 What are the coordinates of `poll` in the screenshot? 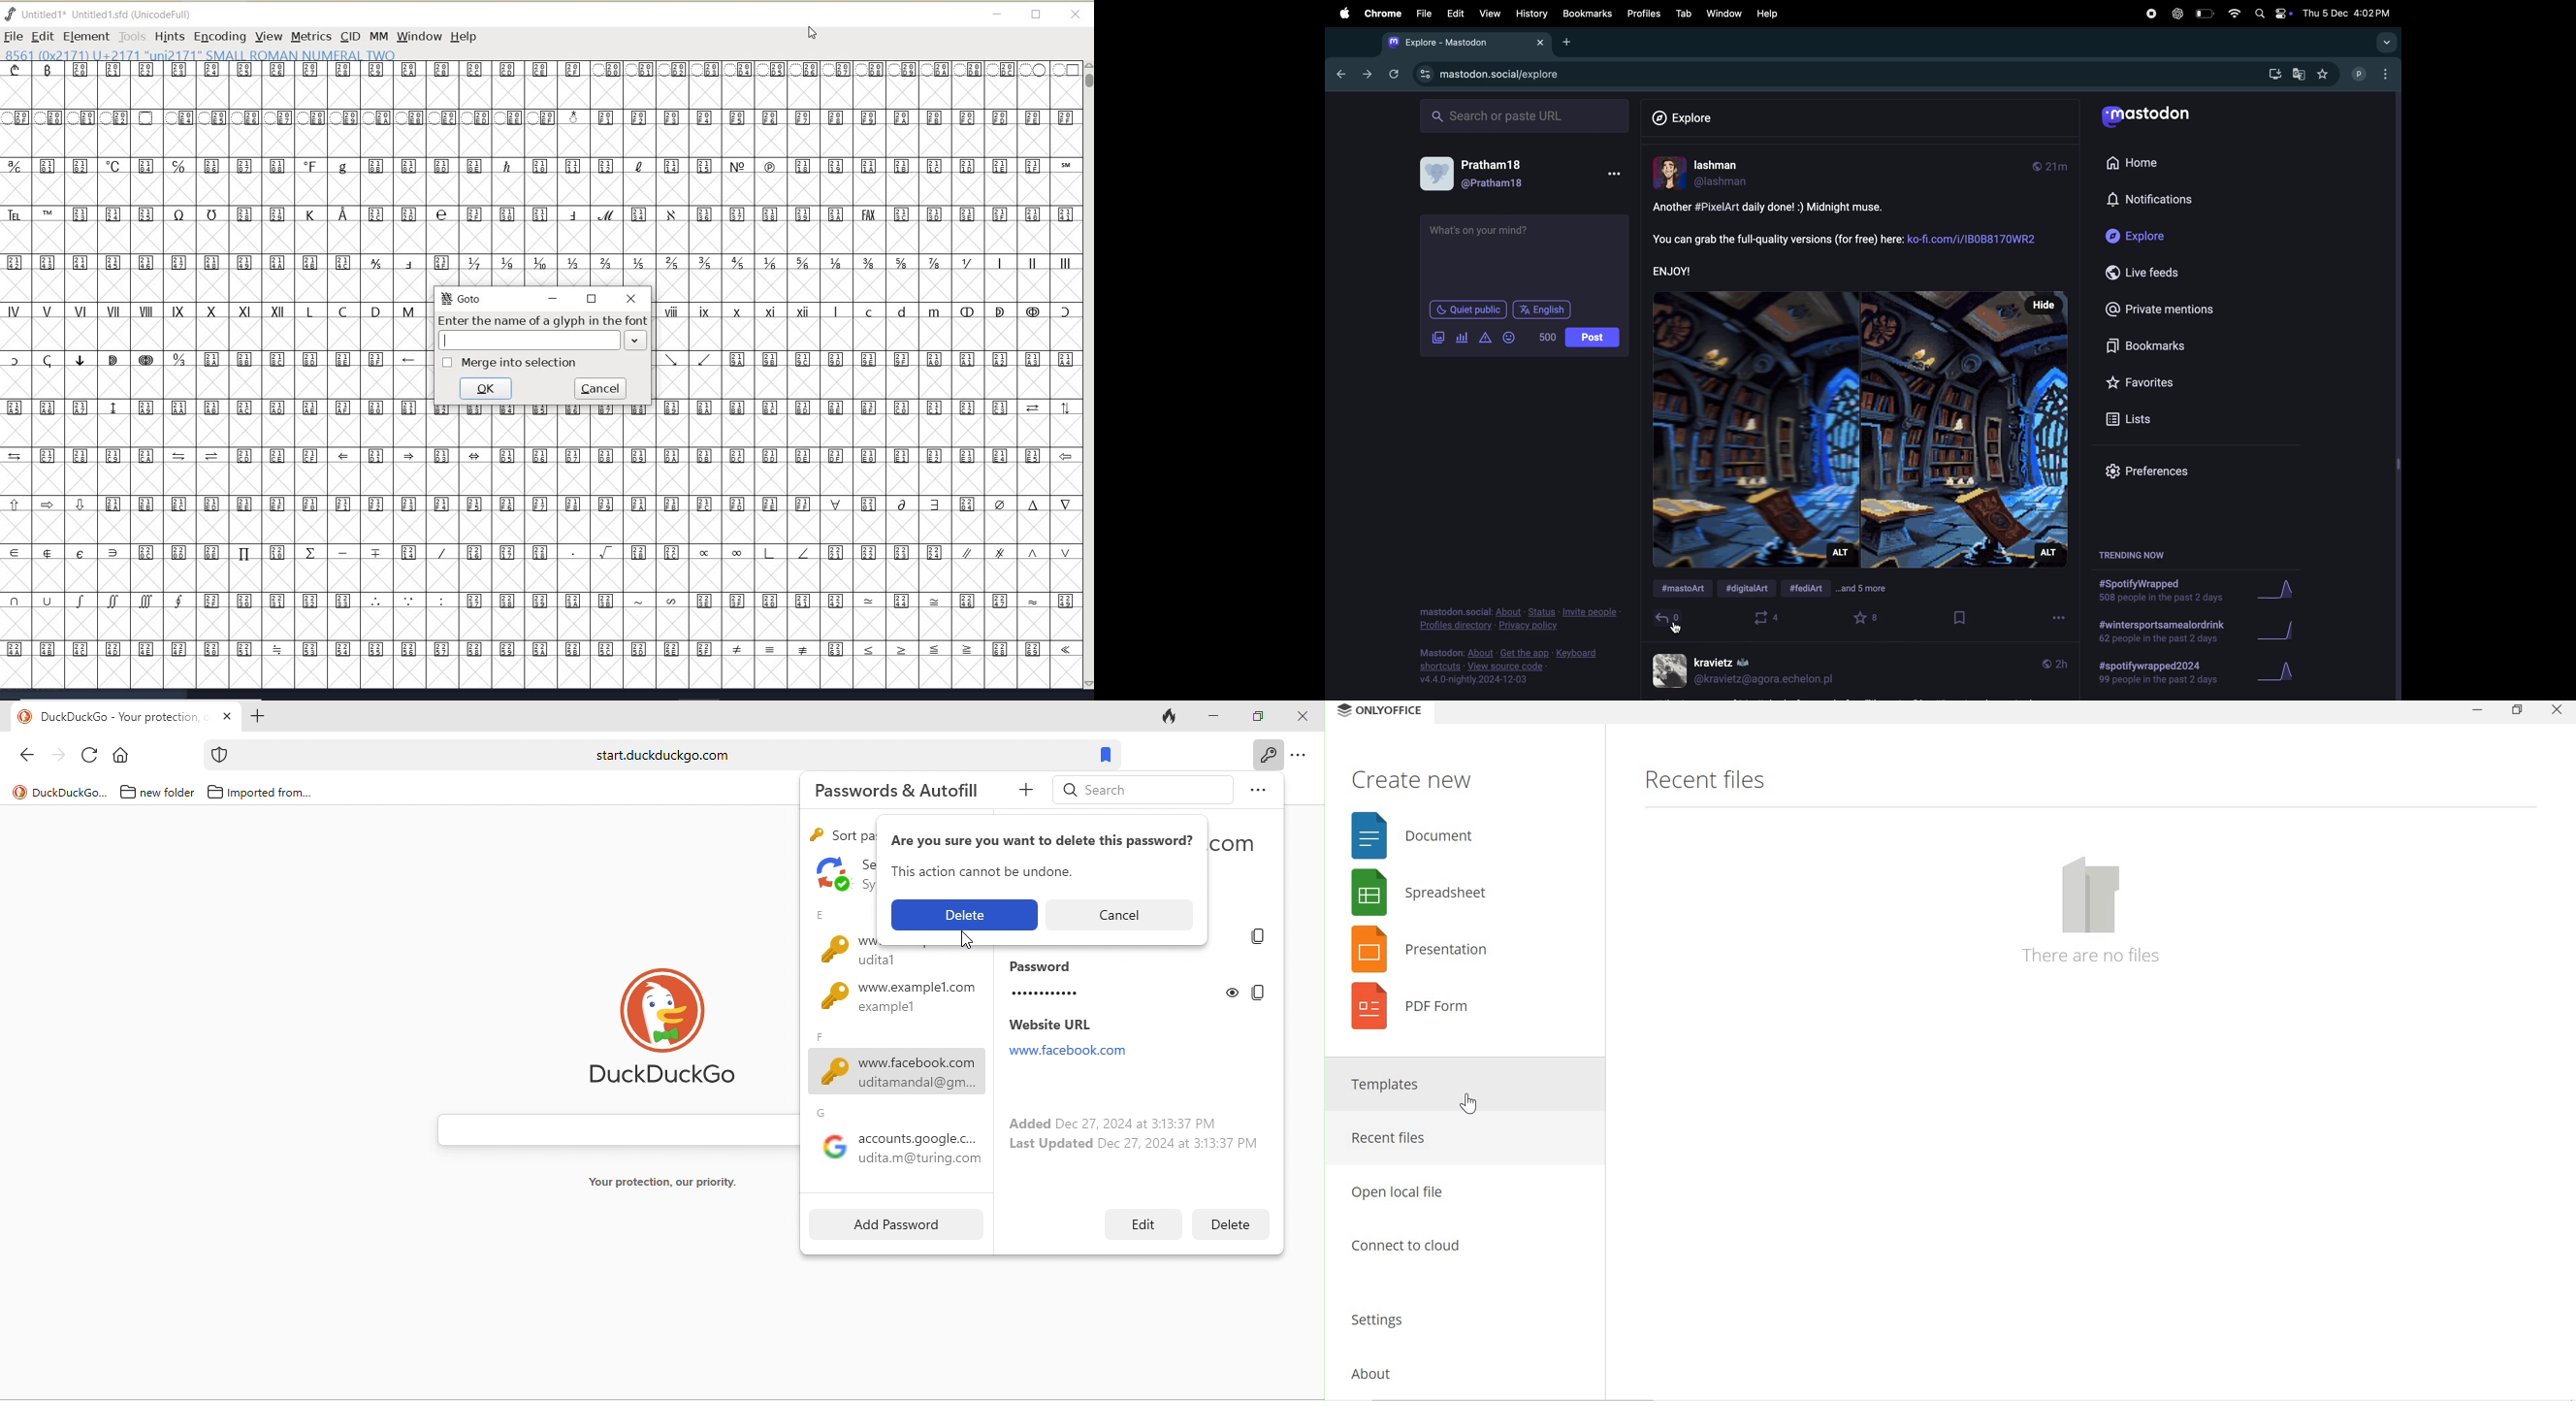 It's located at (1462, 337).